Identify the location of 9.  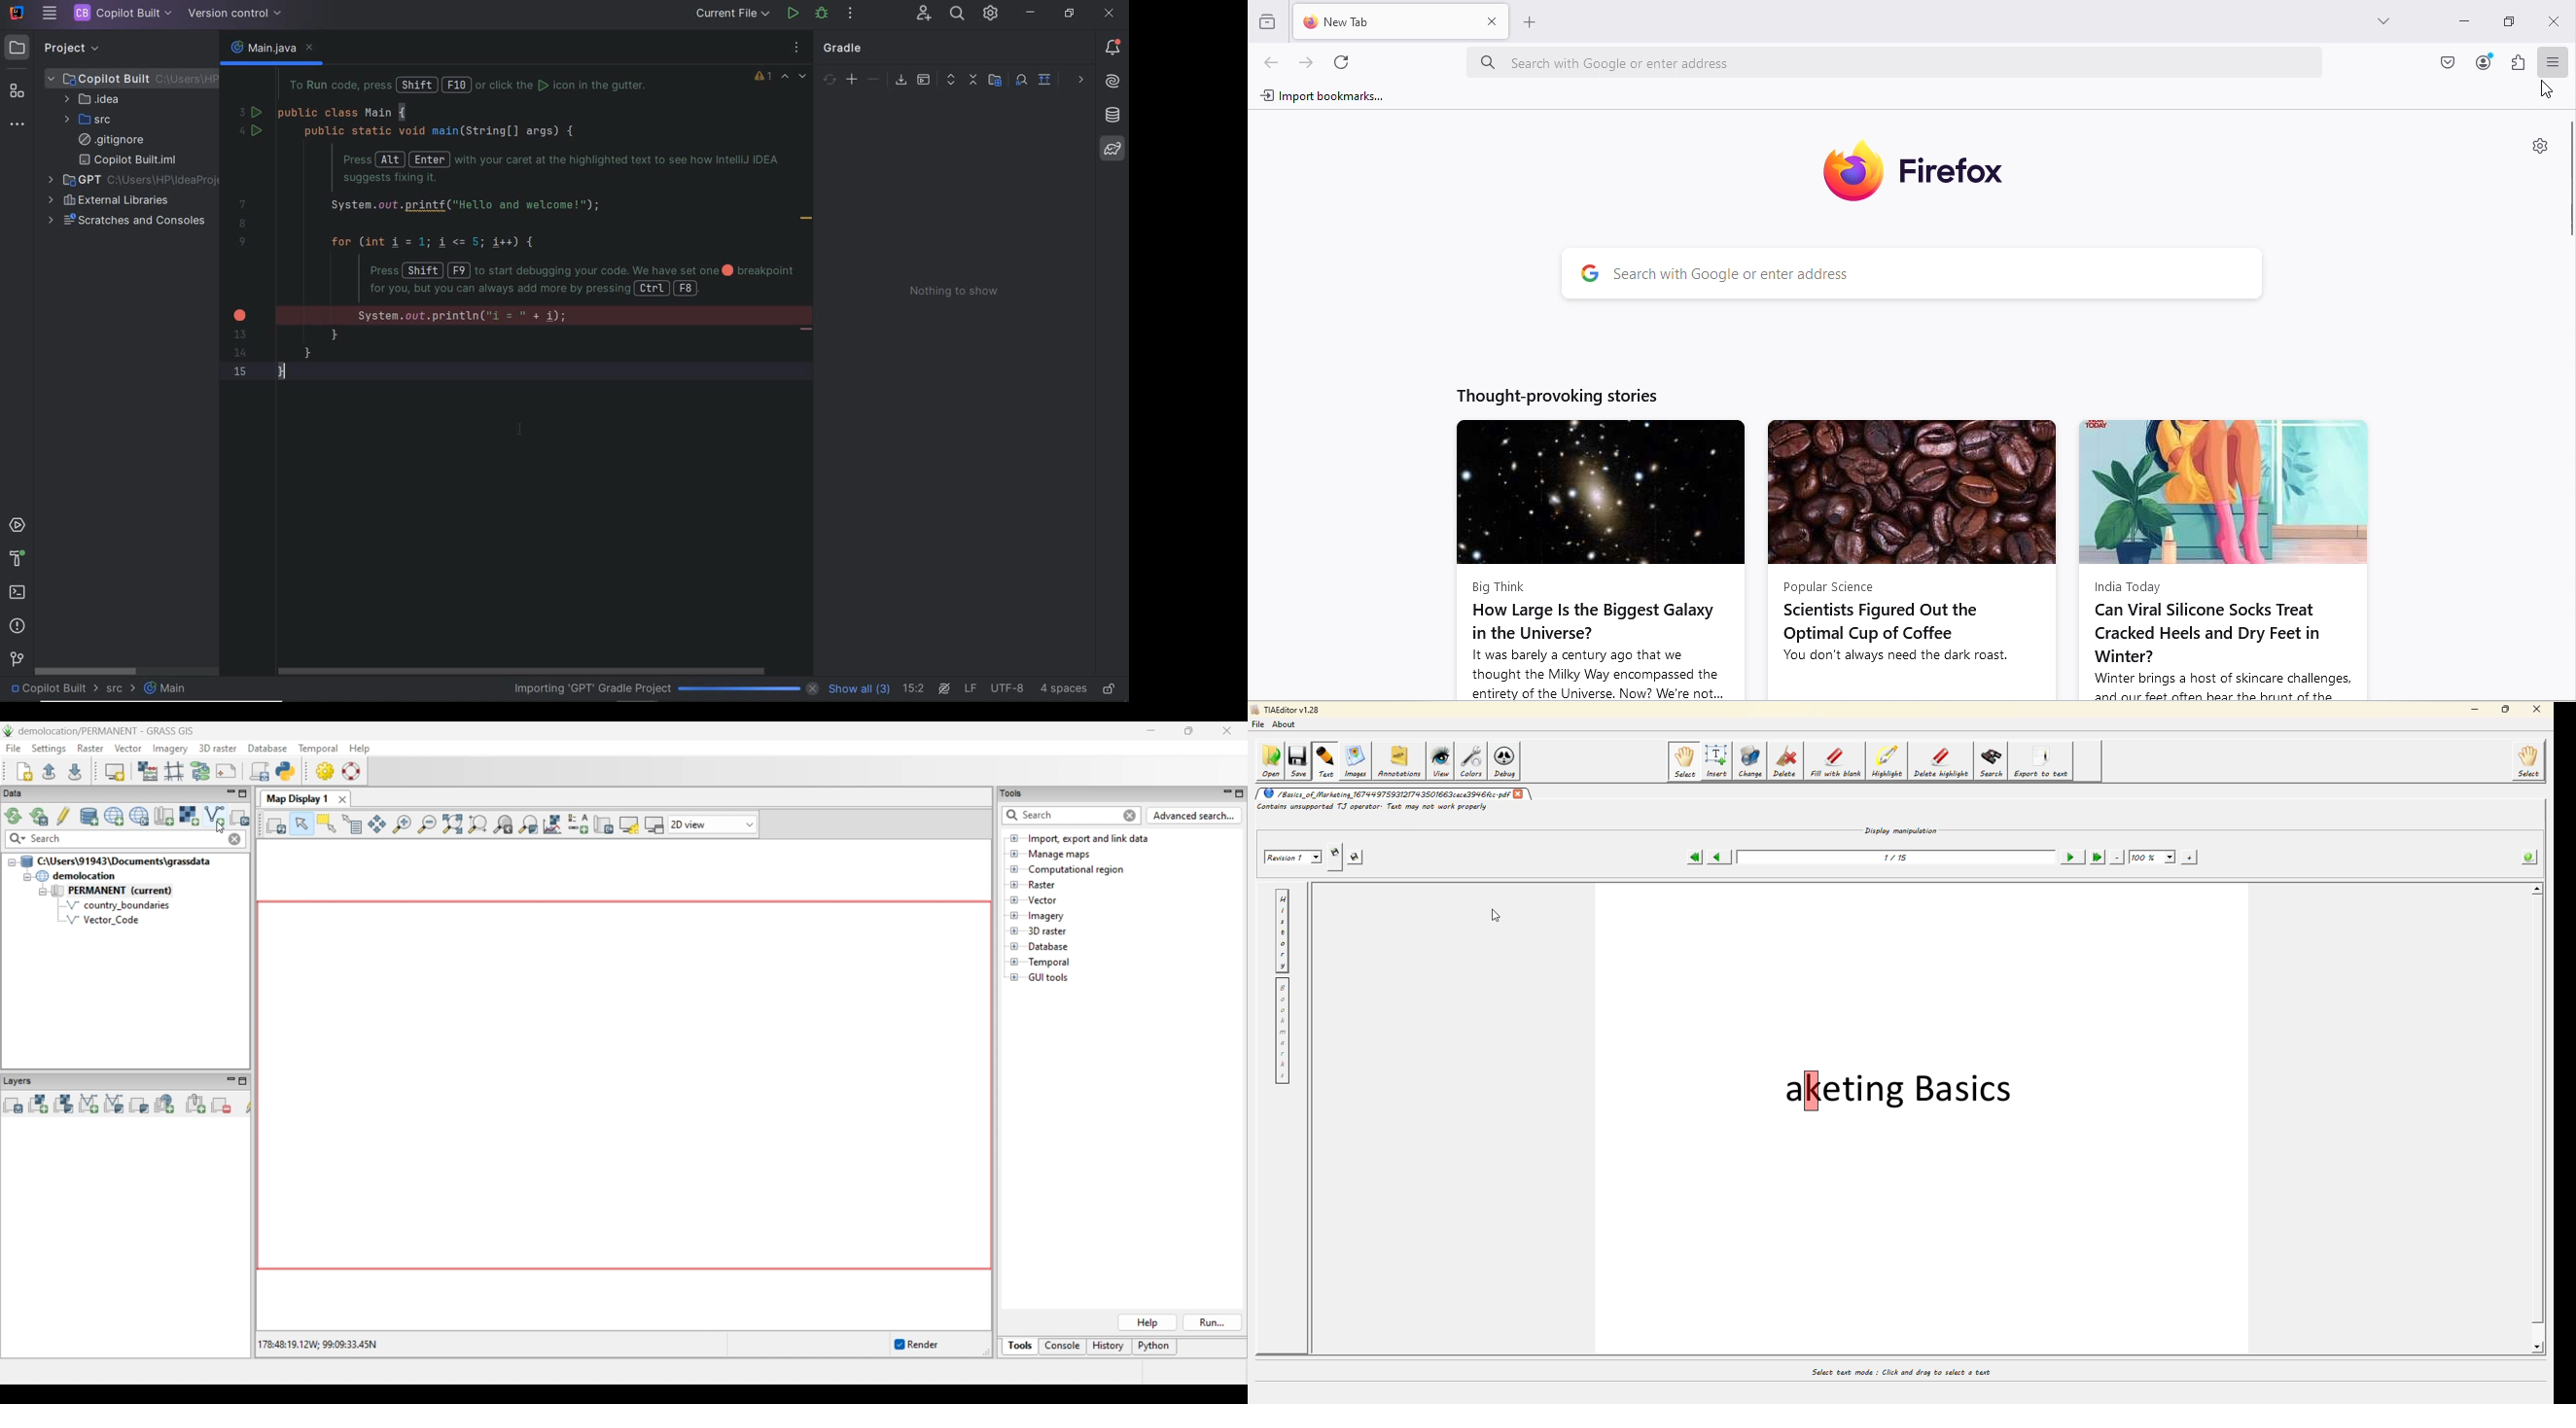
(243, 241).